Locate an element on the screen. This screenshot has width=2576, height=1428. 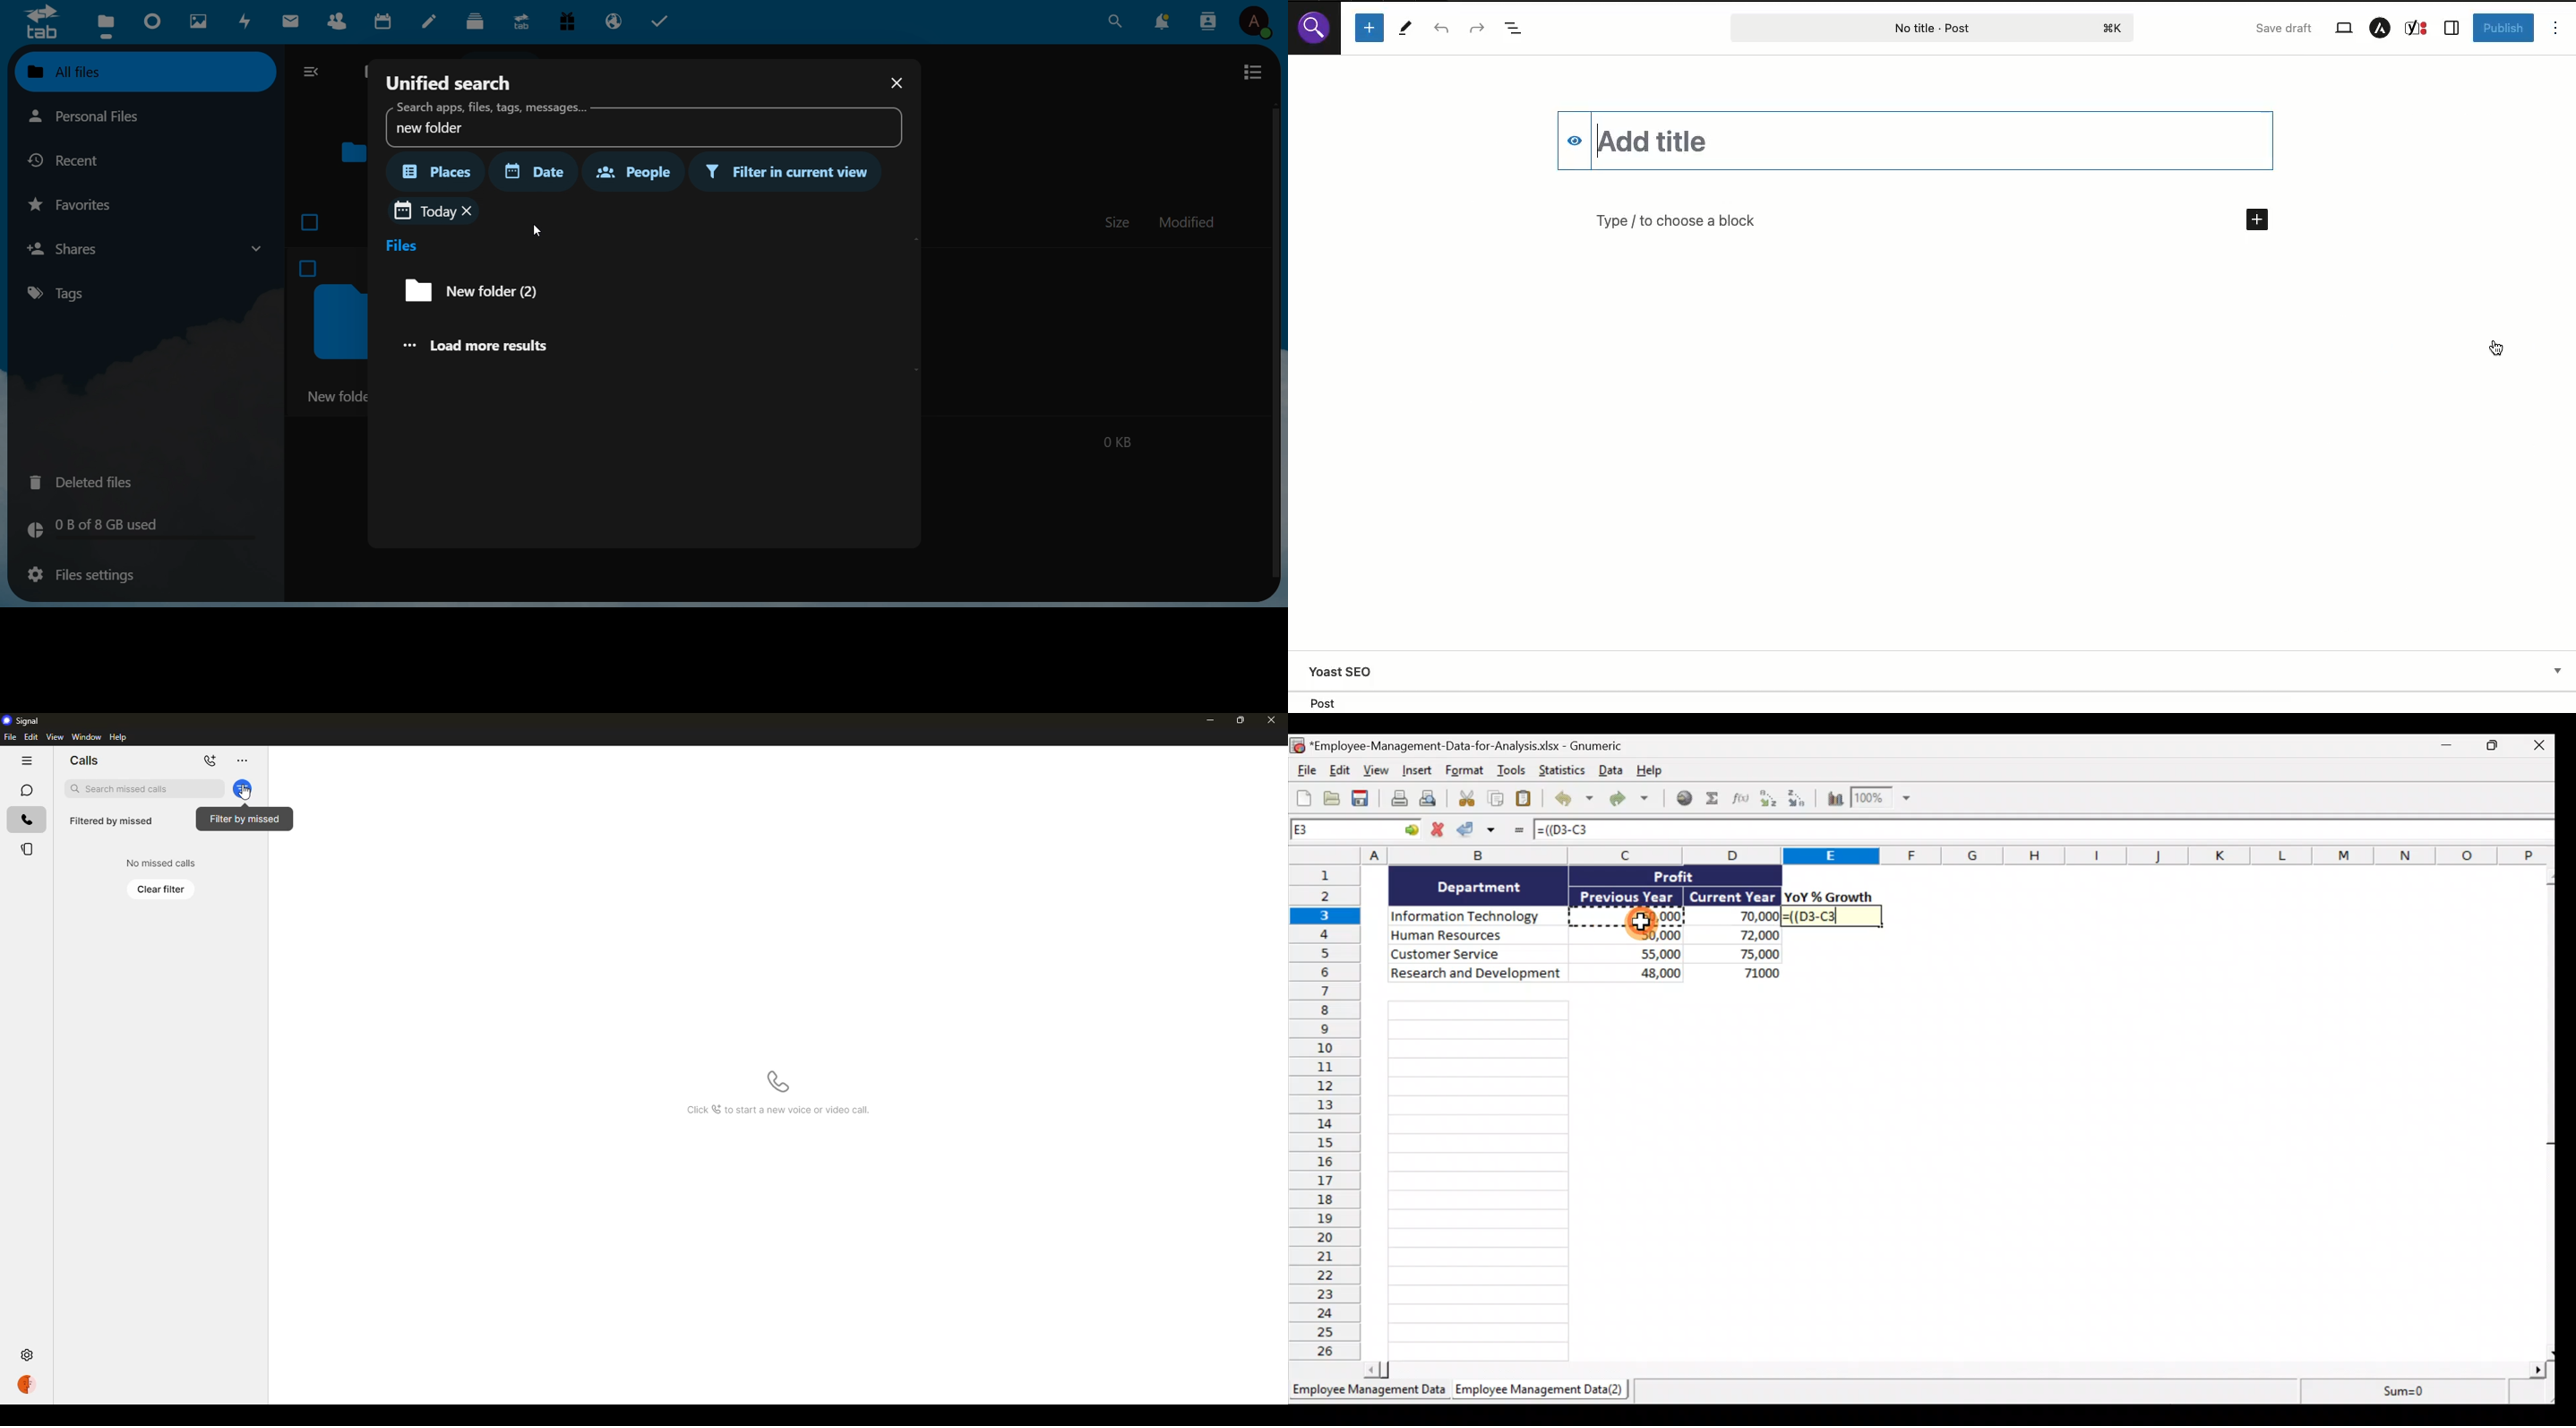
Sidebar is located at coordinates (2452, 28).